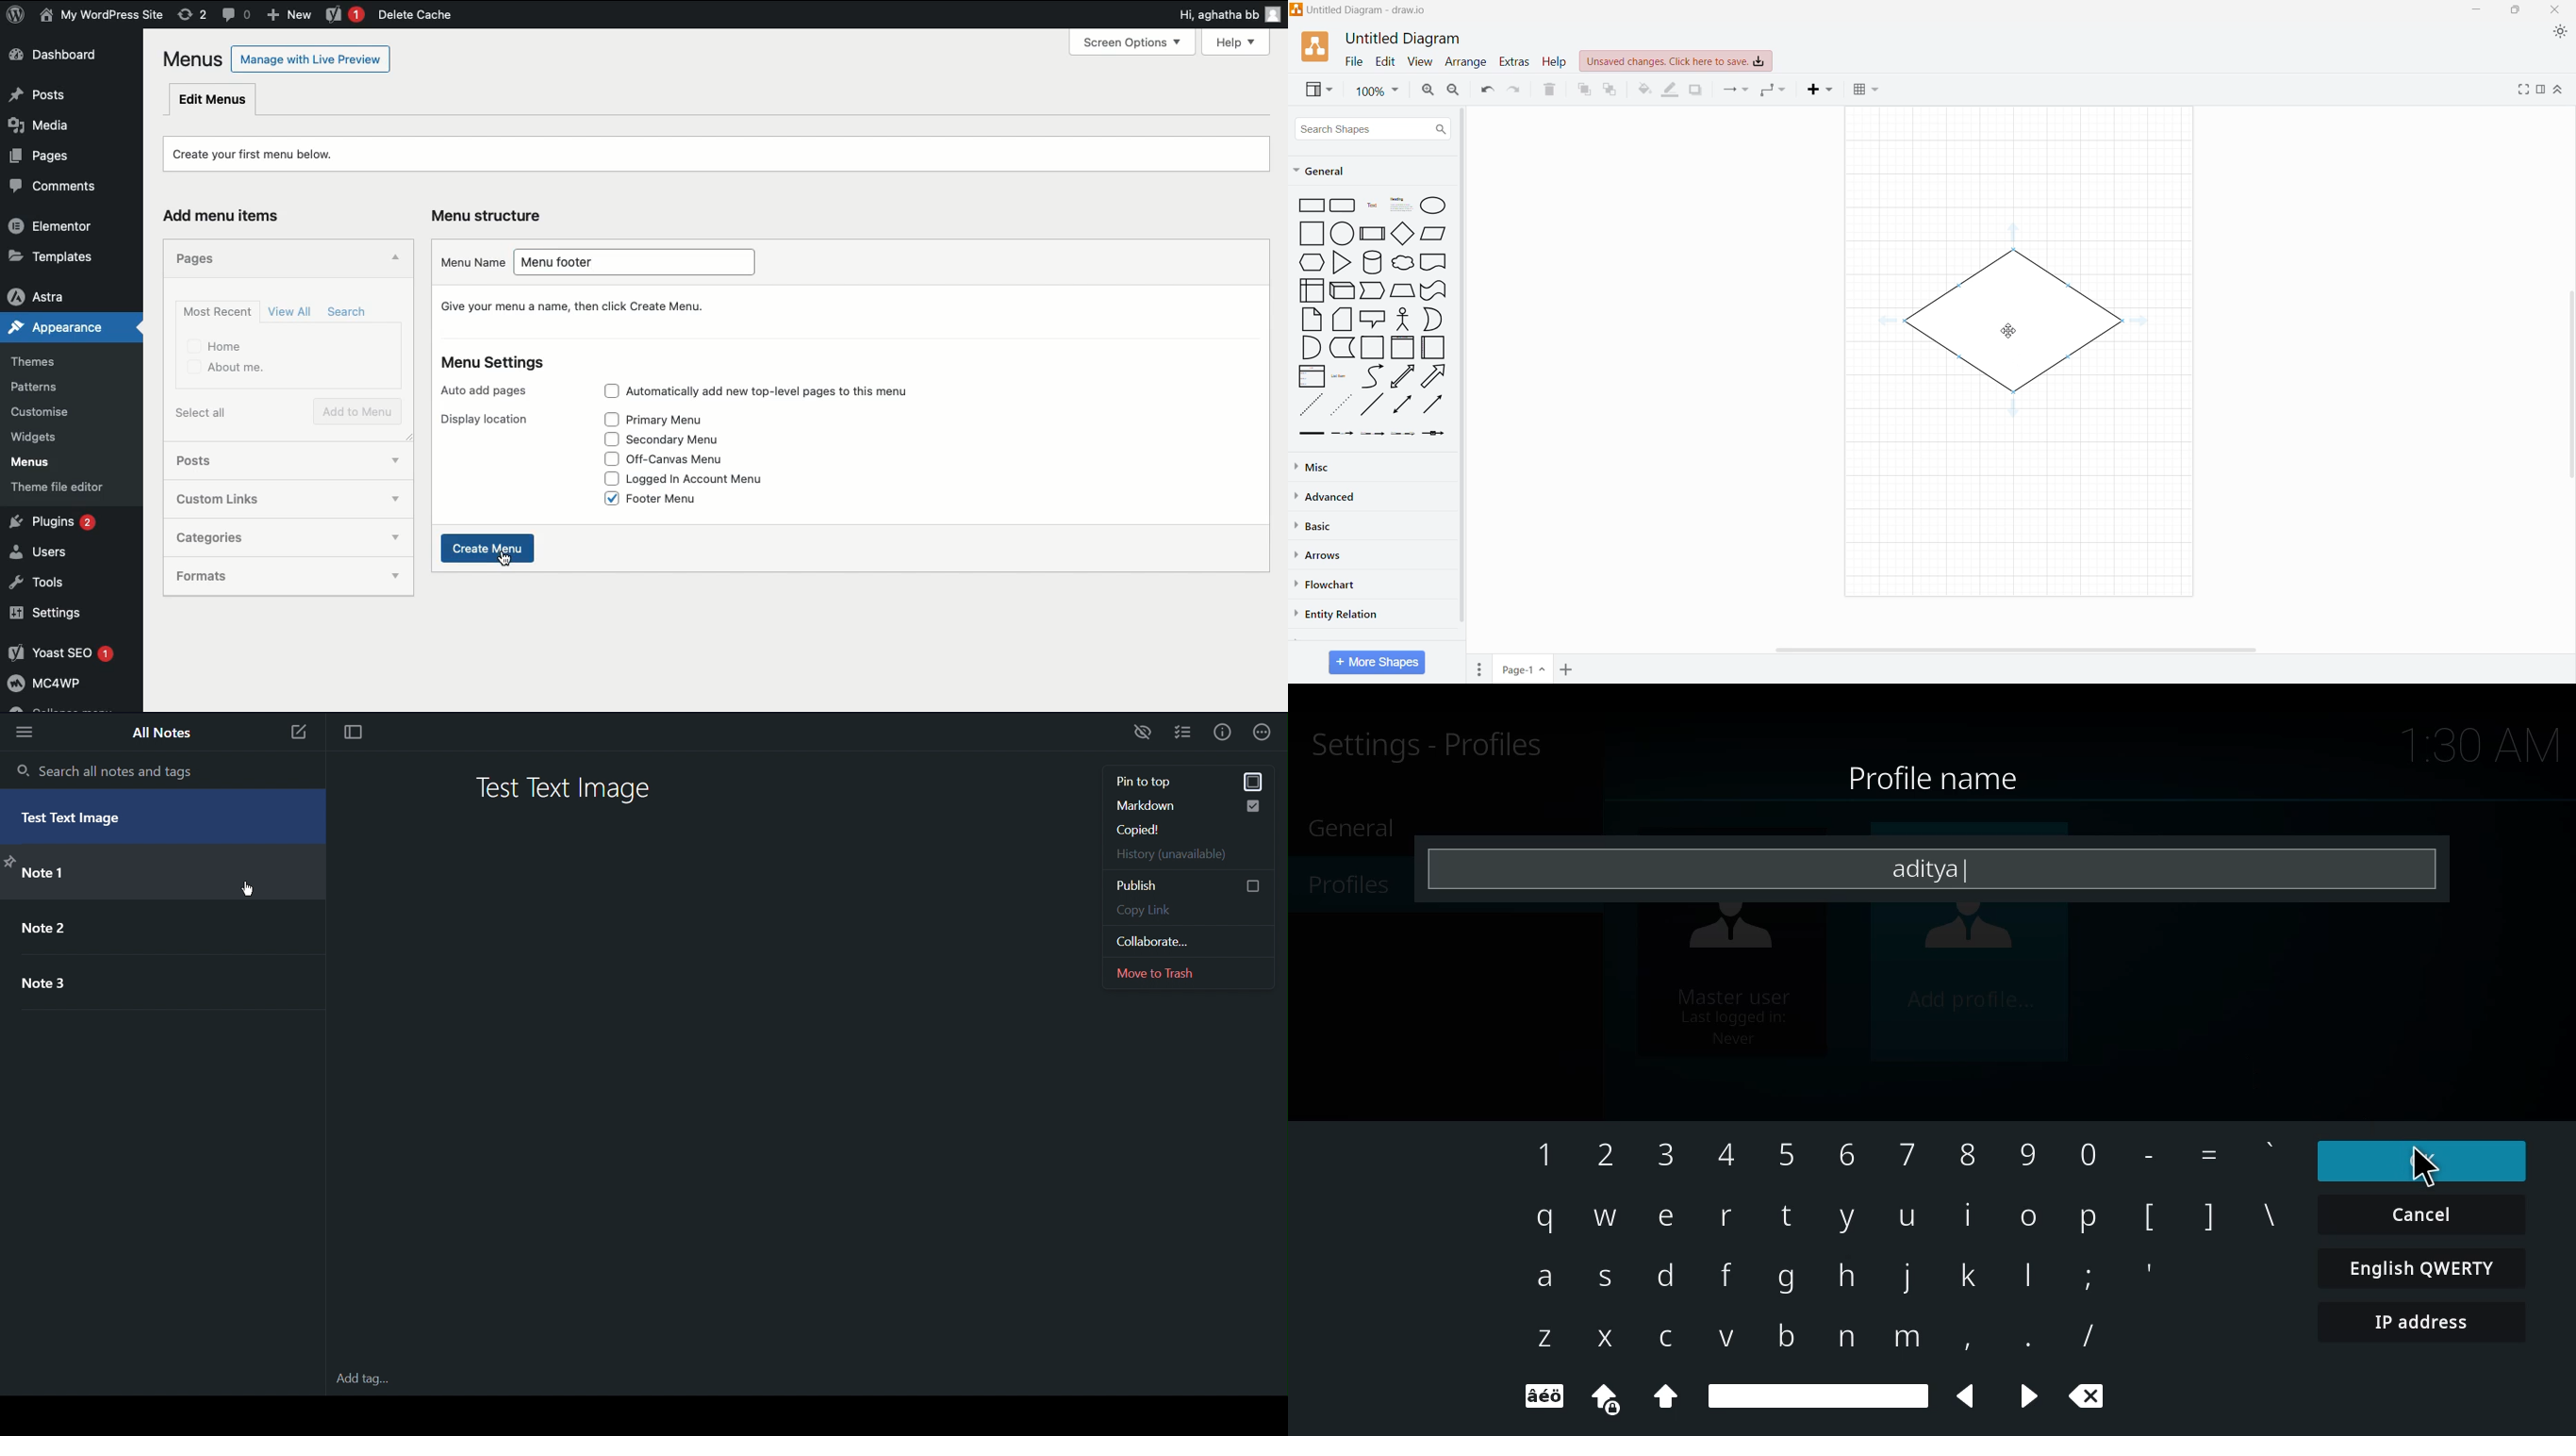  Describe the element at coordinates (1610, 89) in the screenshot. I see `To Back` at that location.